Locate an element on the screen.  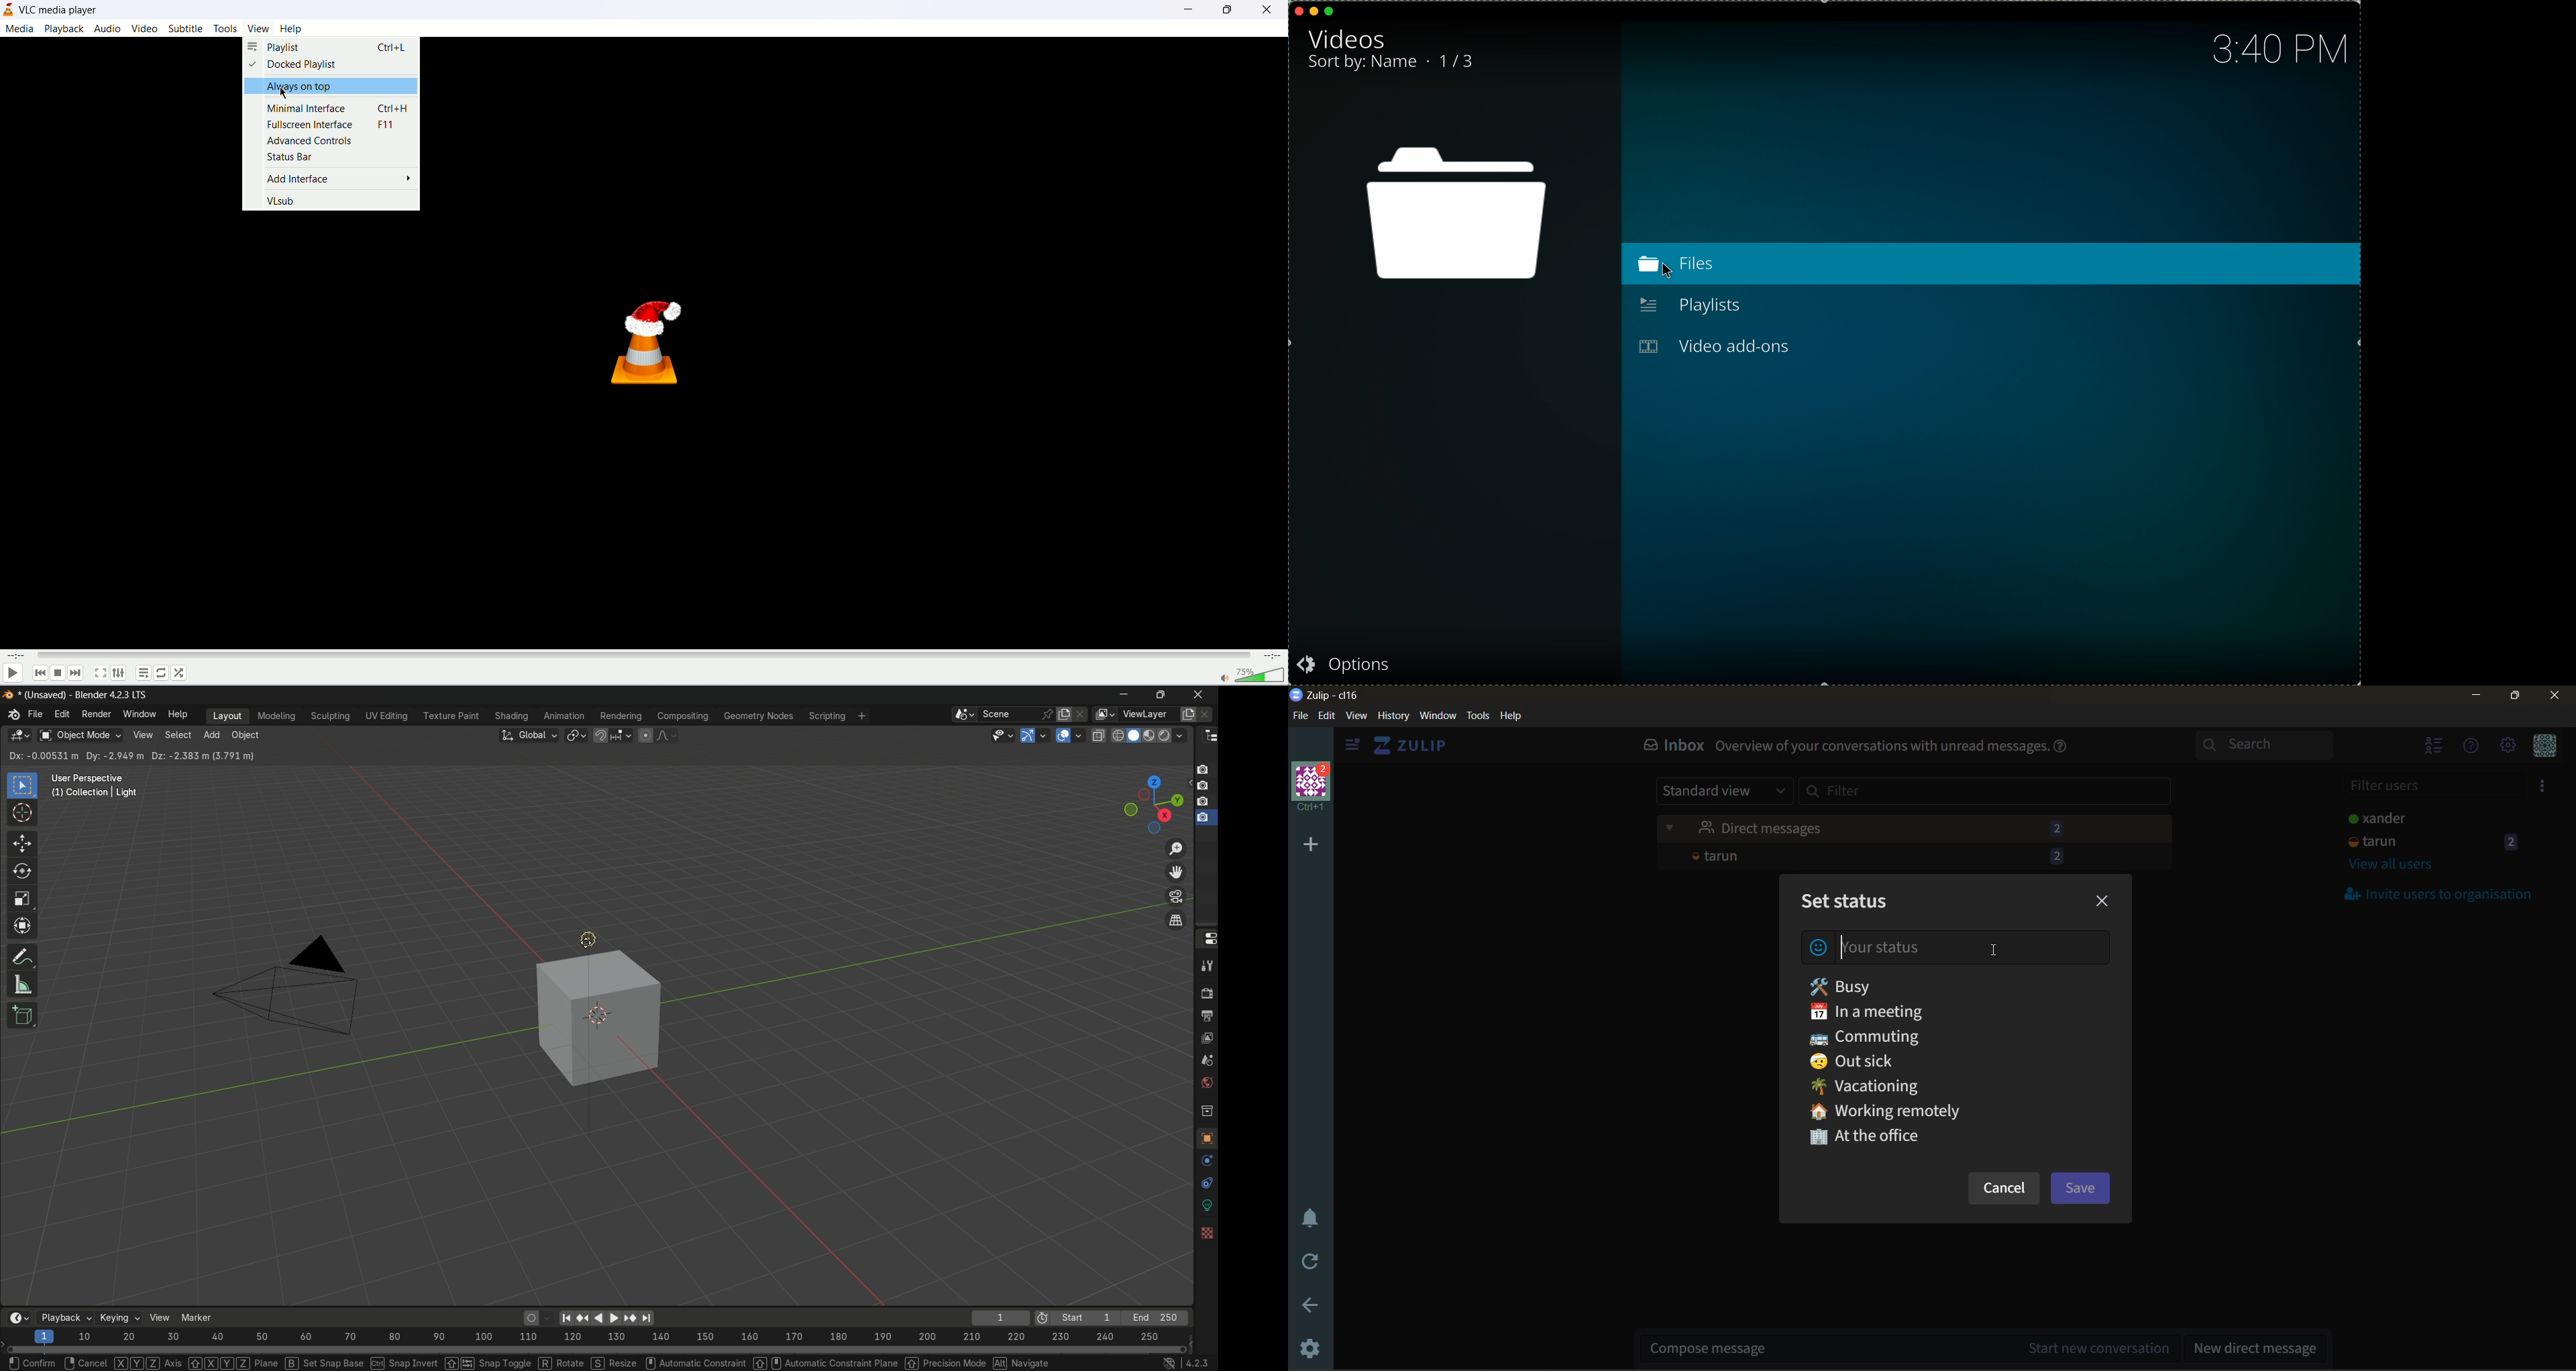
edit menu is located at coordinates (61, 715).